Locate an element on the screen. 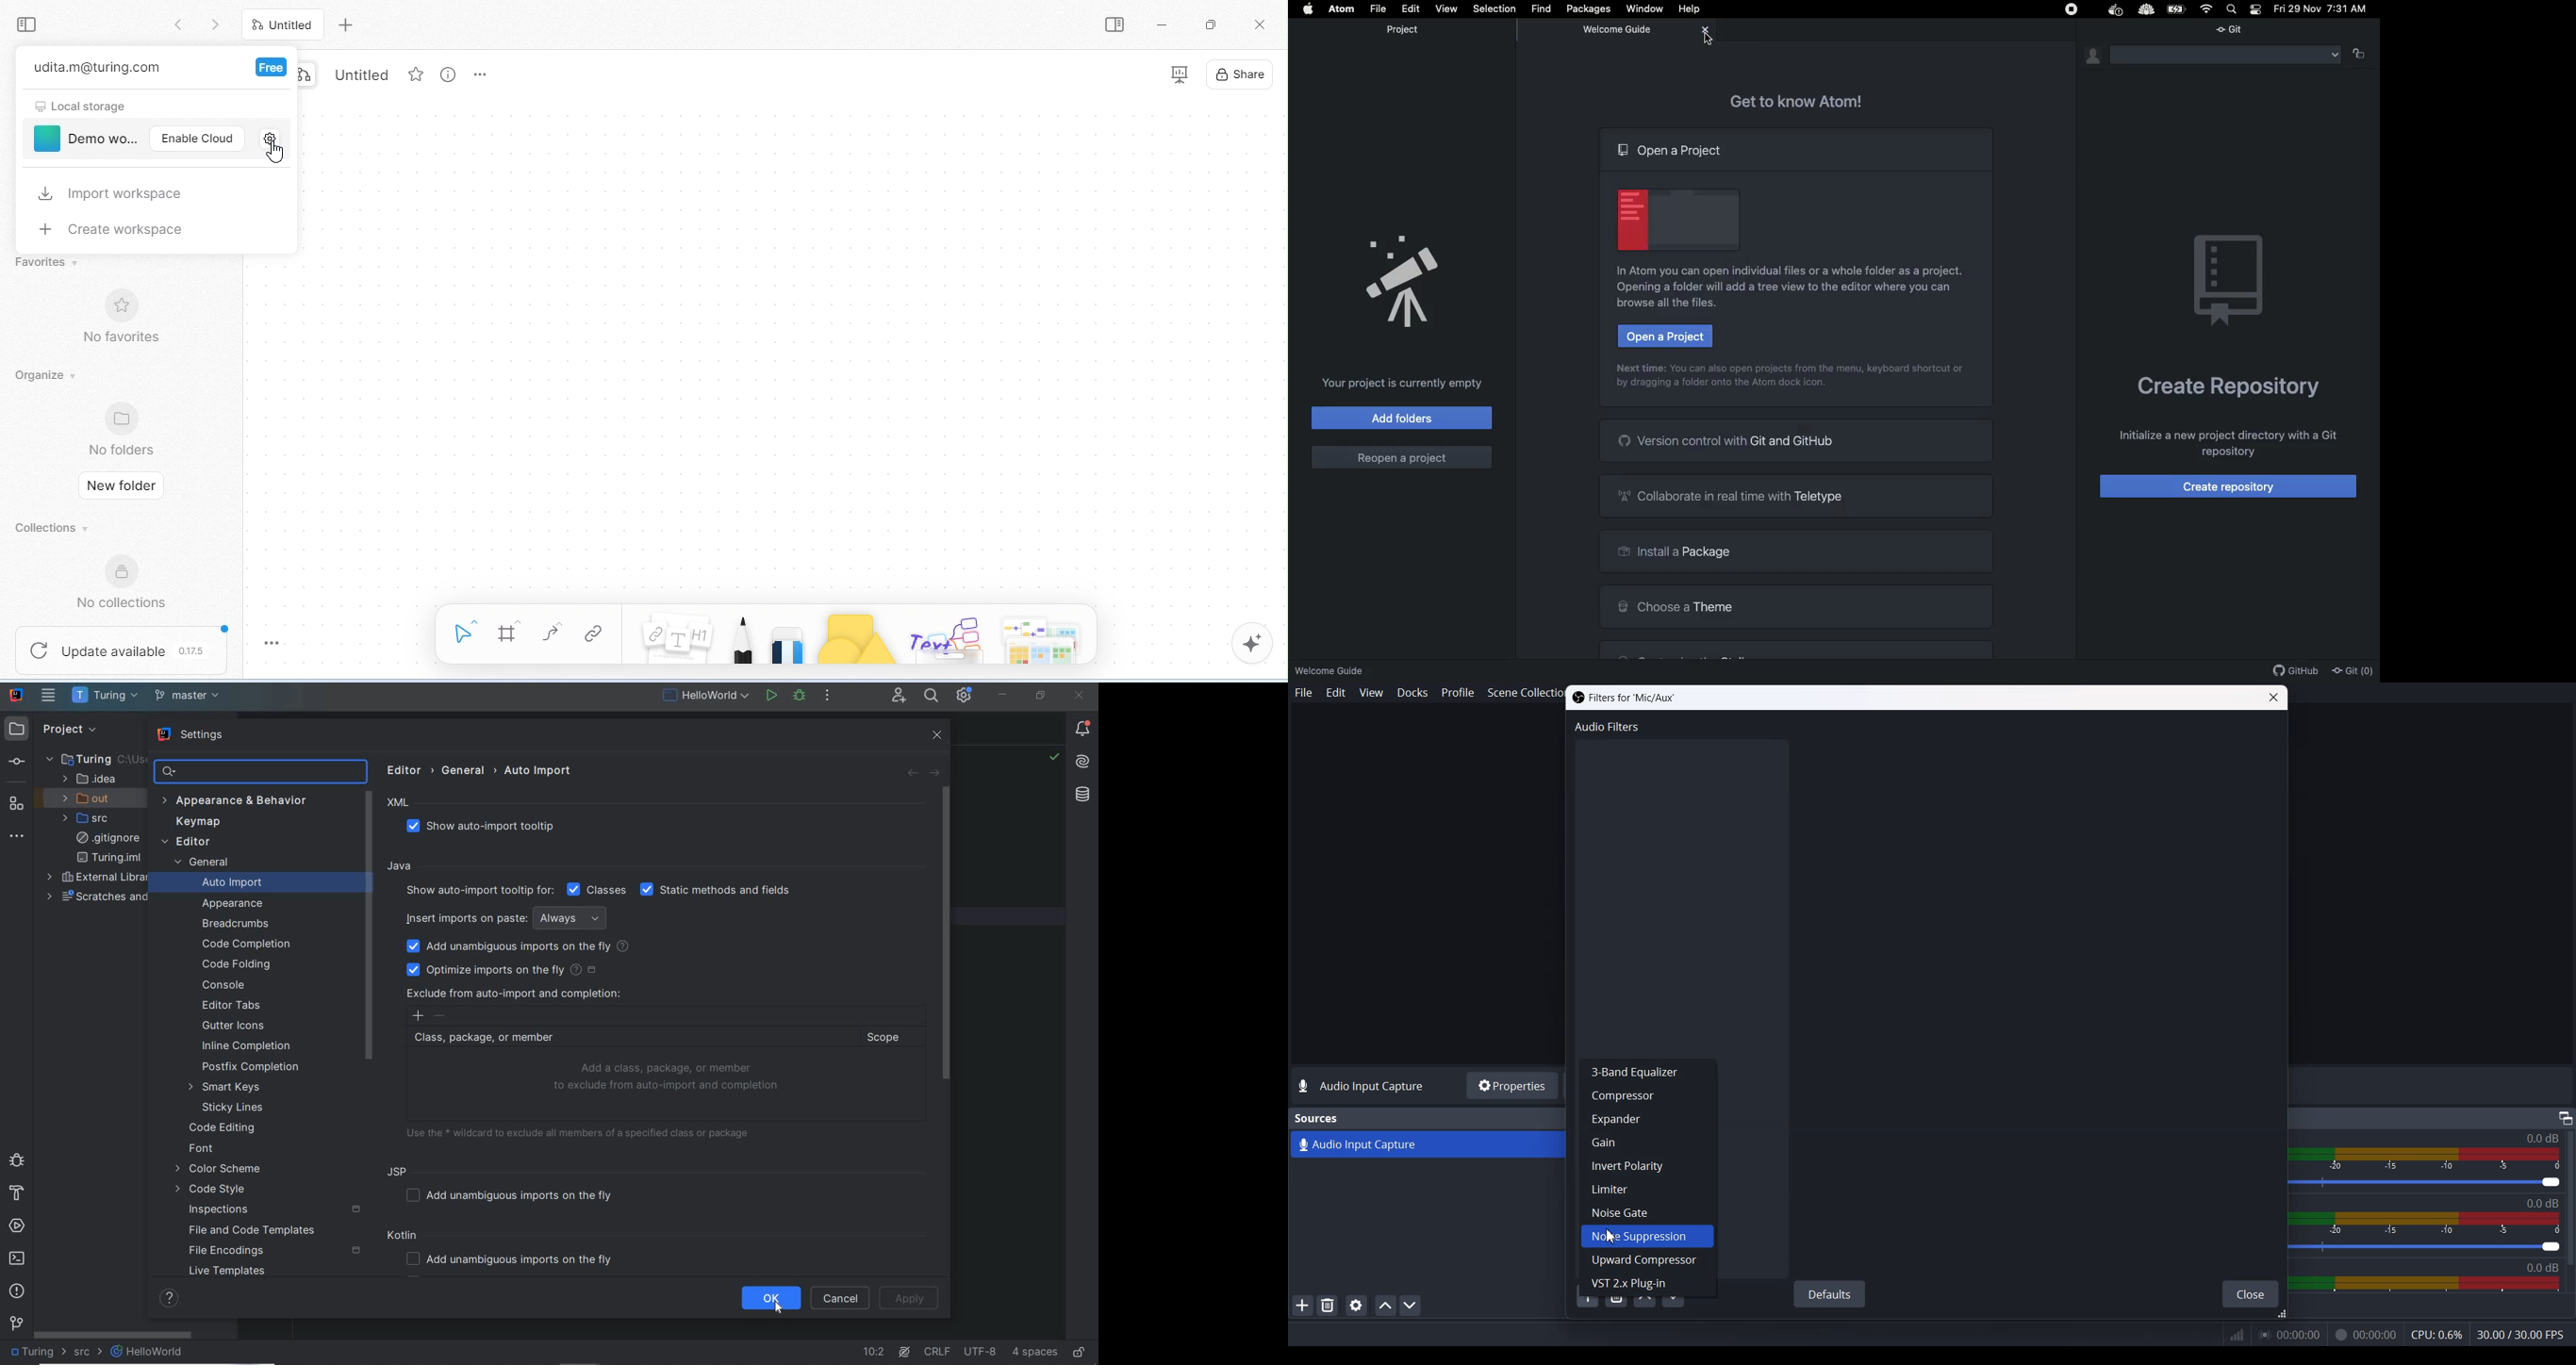  Move Source down is located at coordinates (1411, 1305).